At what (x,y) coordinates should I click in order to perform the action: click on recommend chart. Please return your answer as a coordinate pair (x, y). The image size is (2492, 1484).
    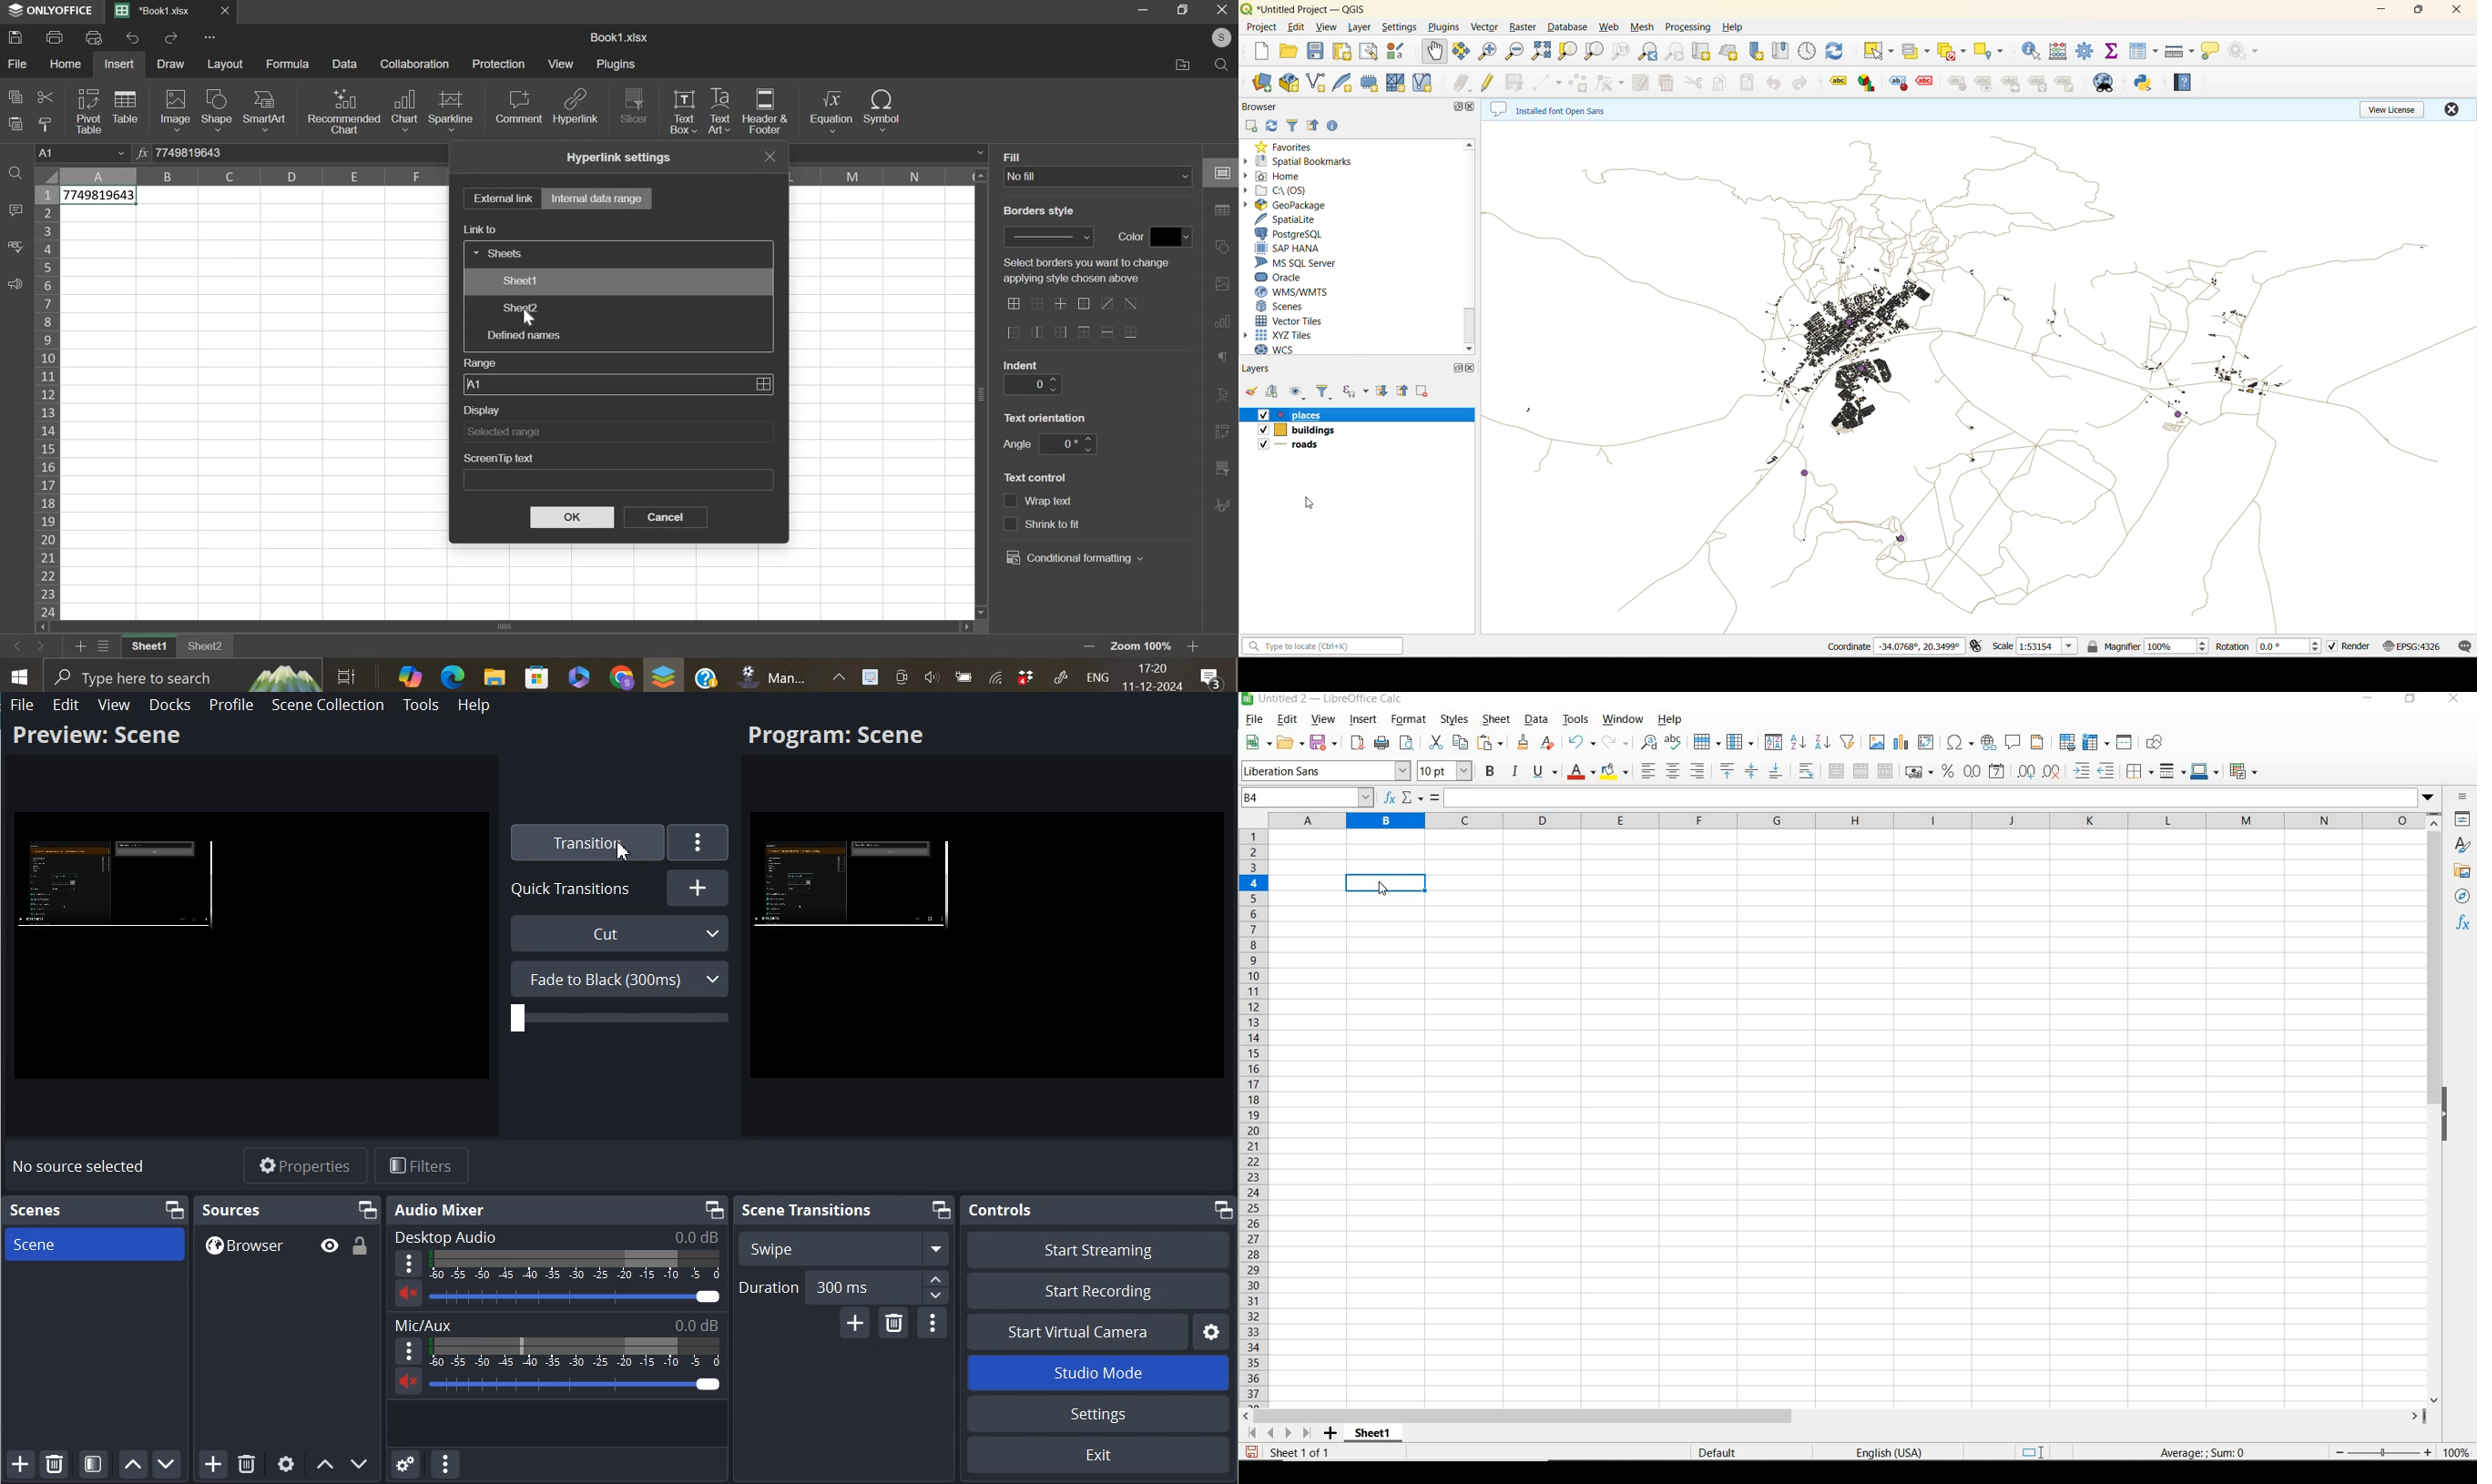
    Looking at the image, I should click on (344, 110).